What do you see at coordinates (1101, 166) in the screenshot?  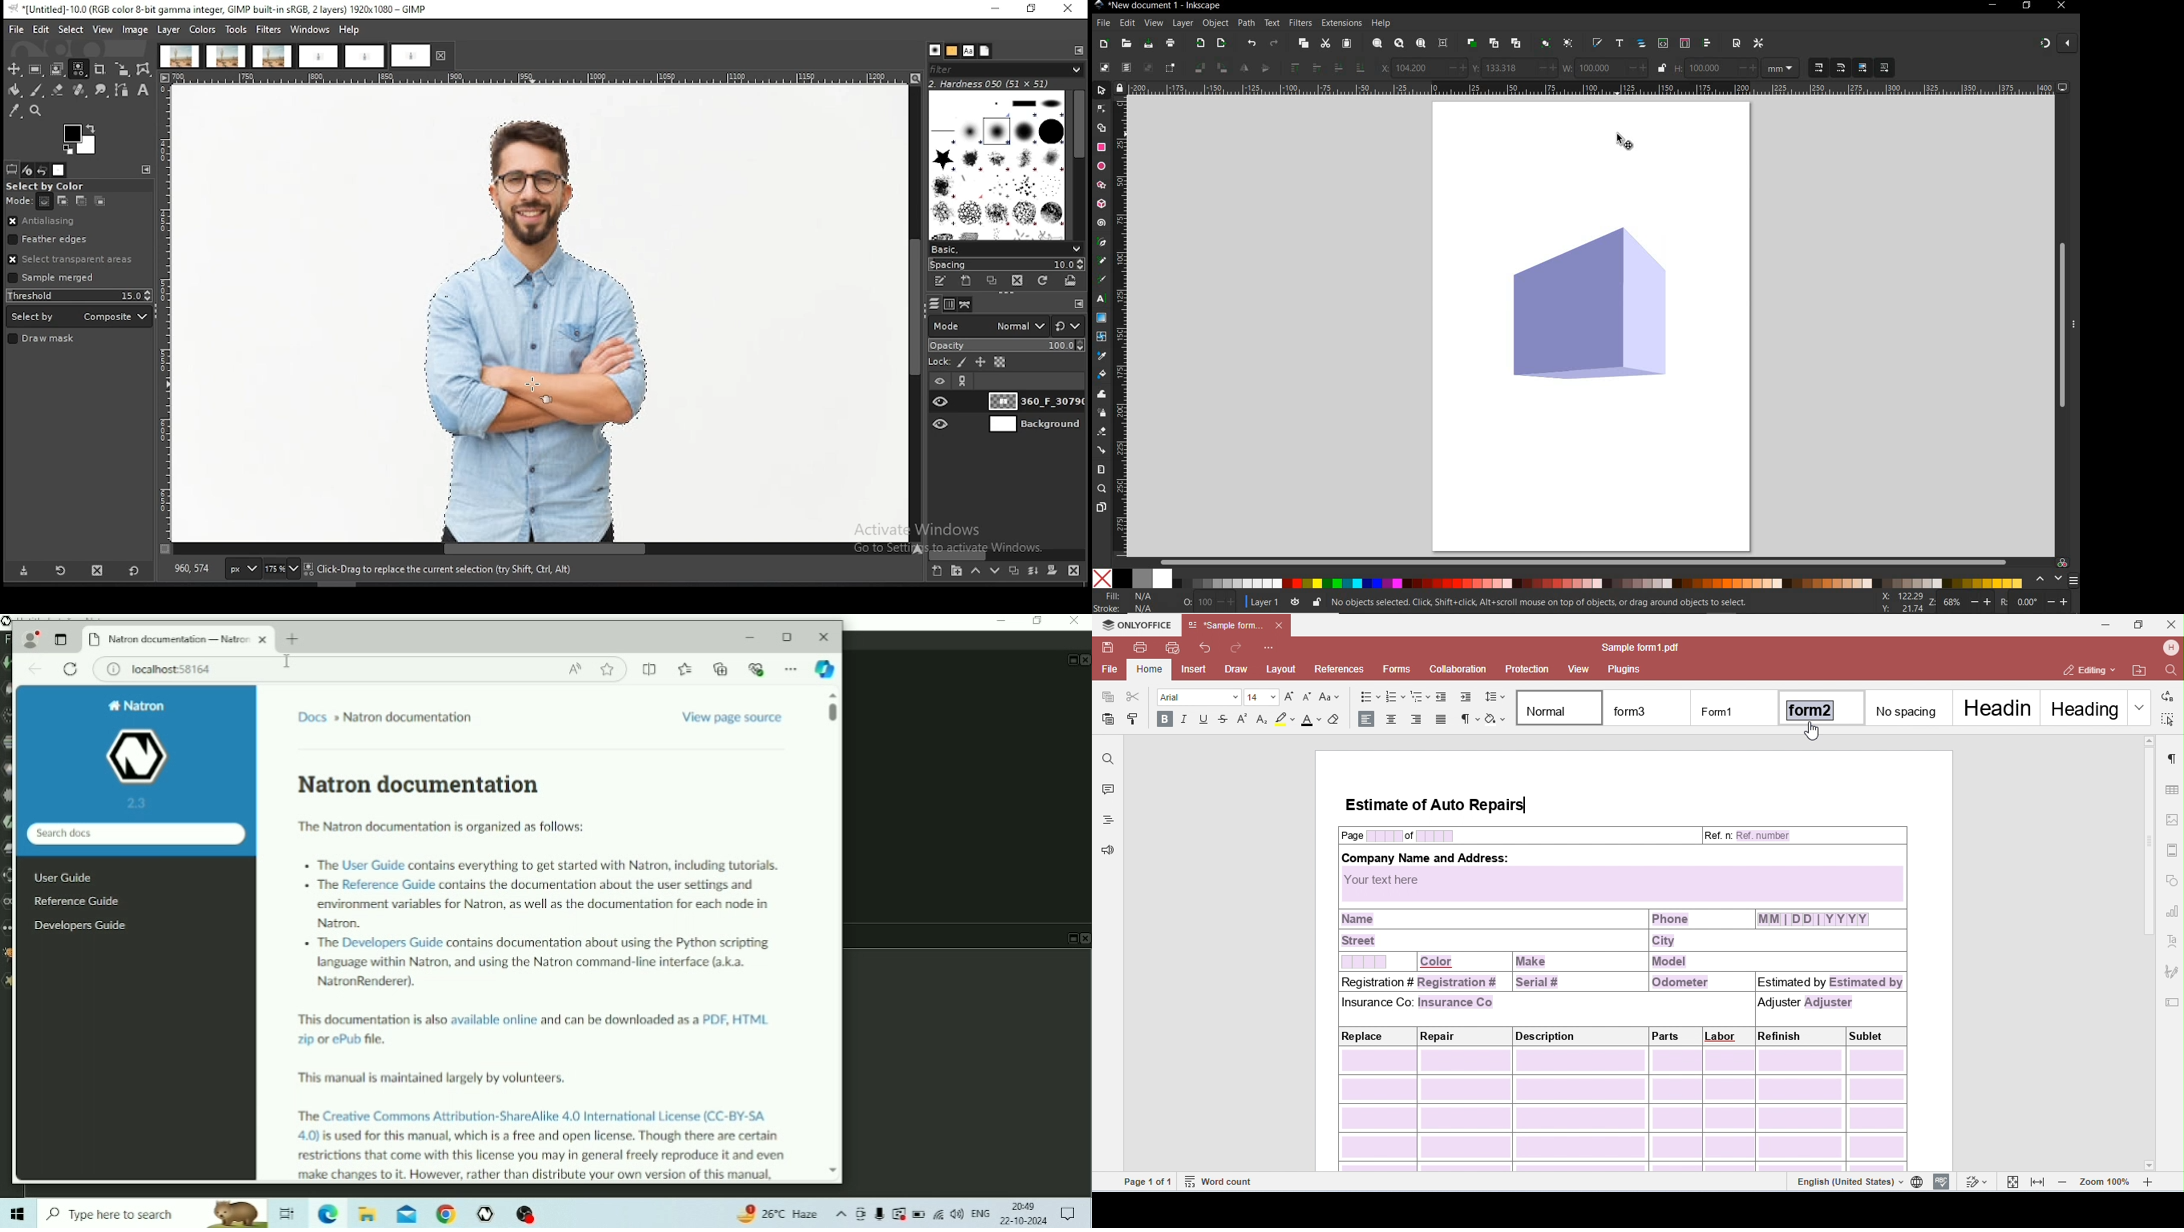 I see `ellipse tool` at bounding box center [1101, 166].